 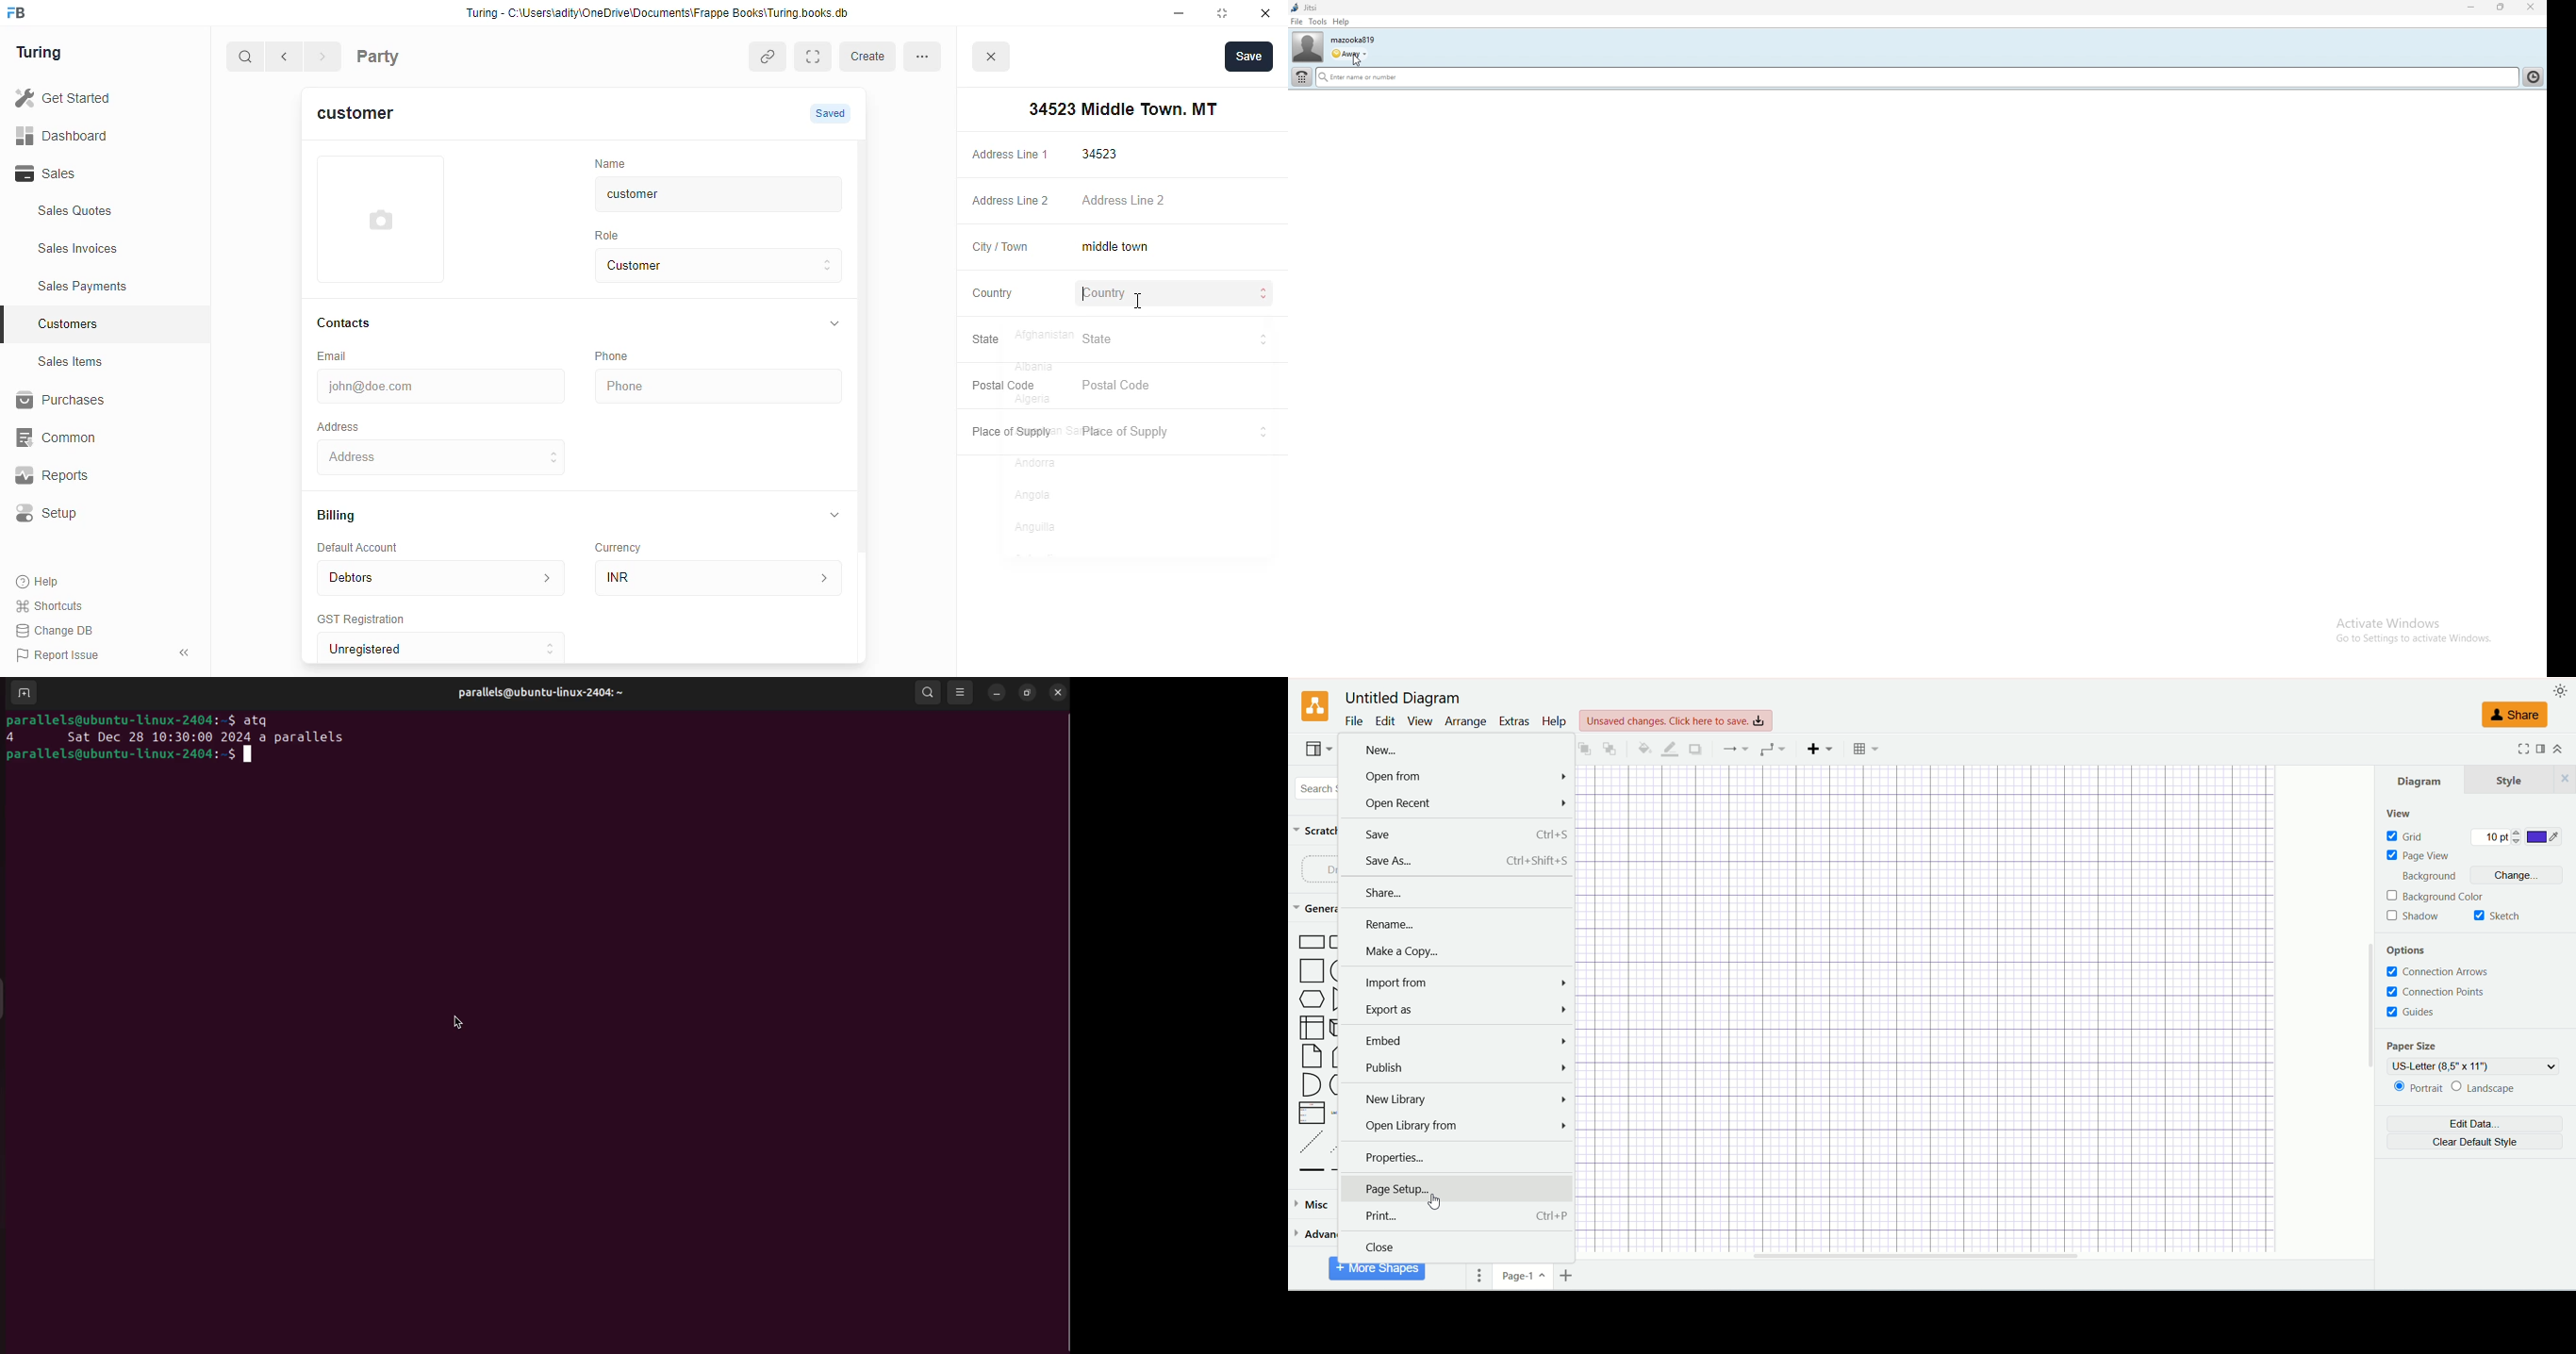 I want to click on collapse, so click(x=835, y=514).